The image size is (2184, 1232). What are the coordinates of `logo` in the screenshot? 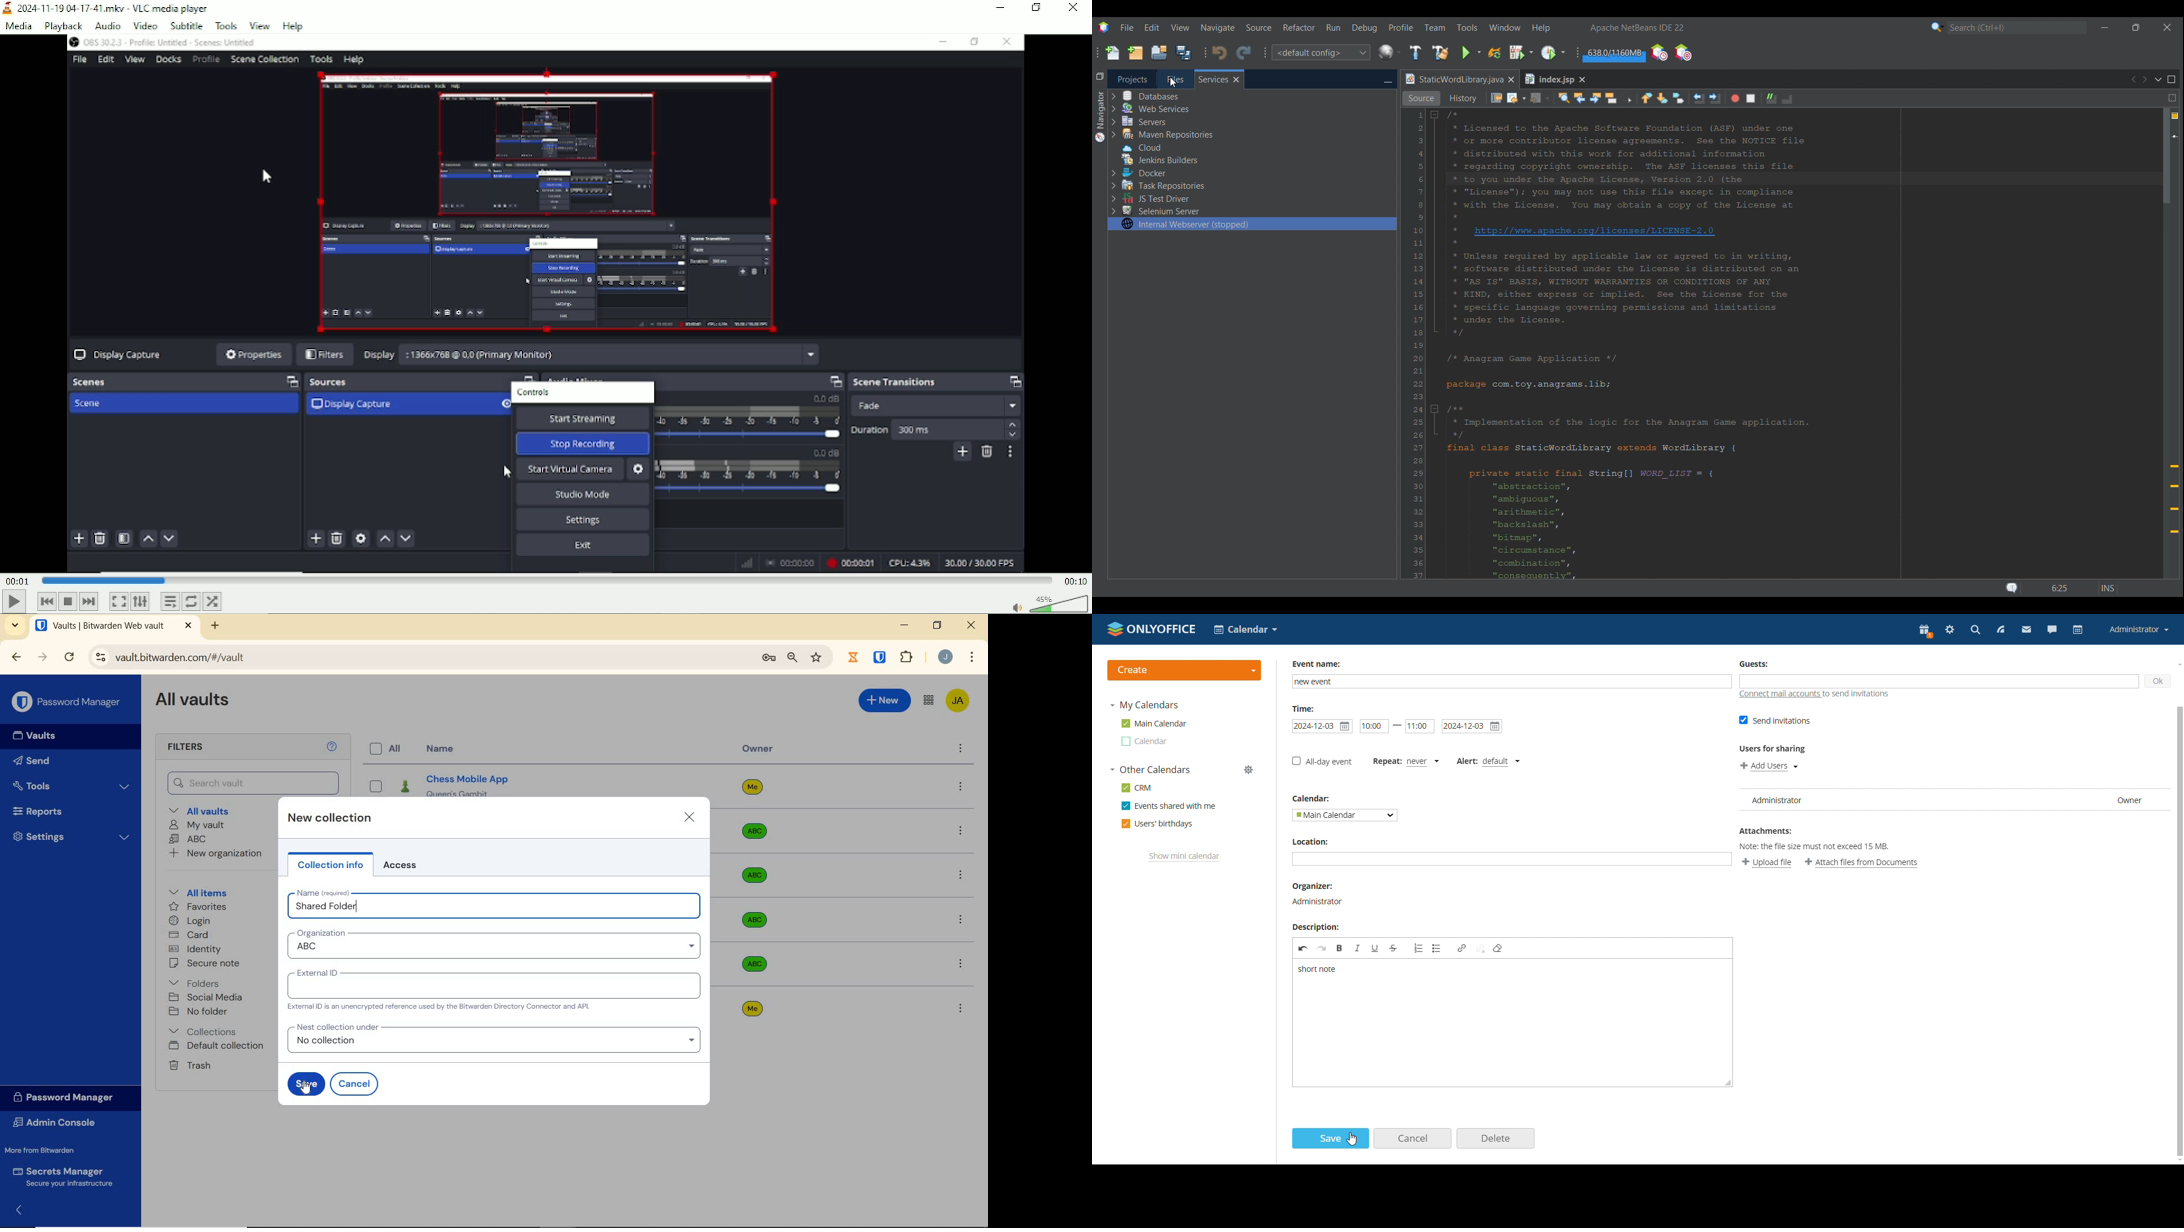 It's located at (1152, 628).